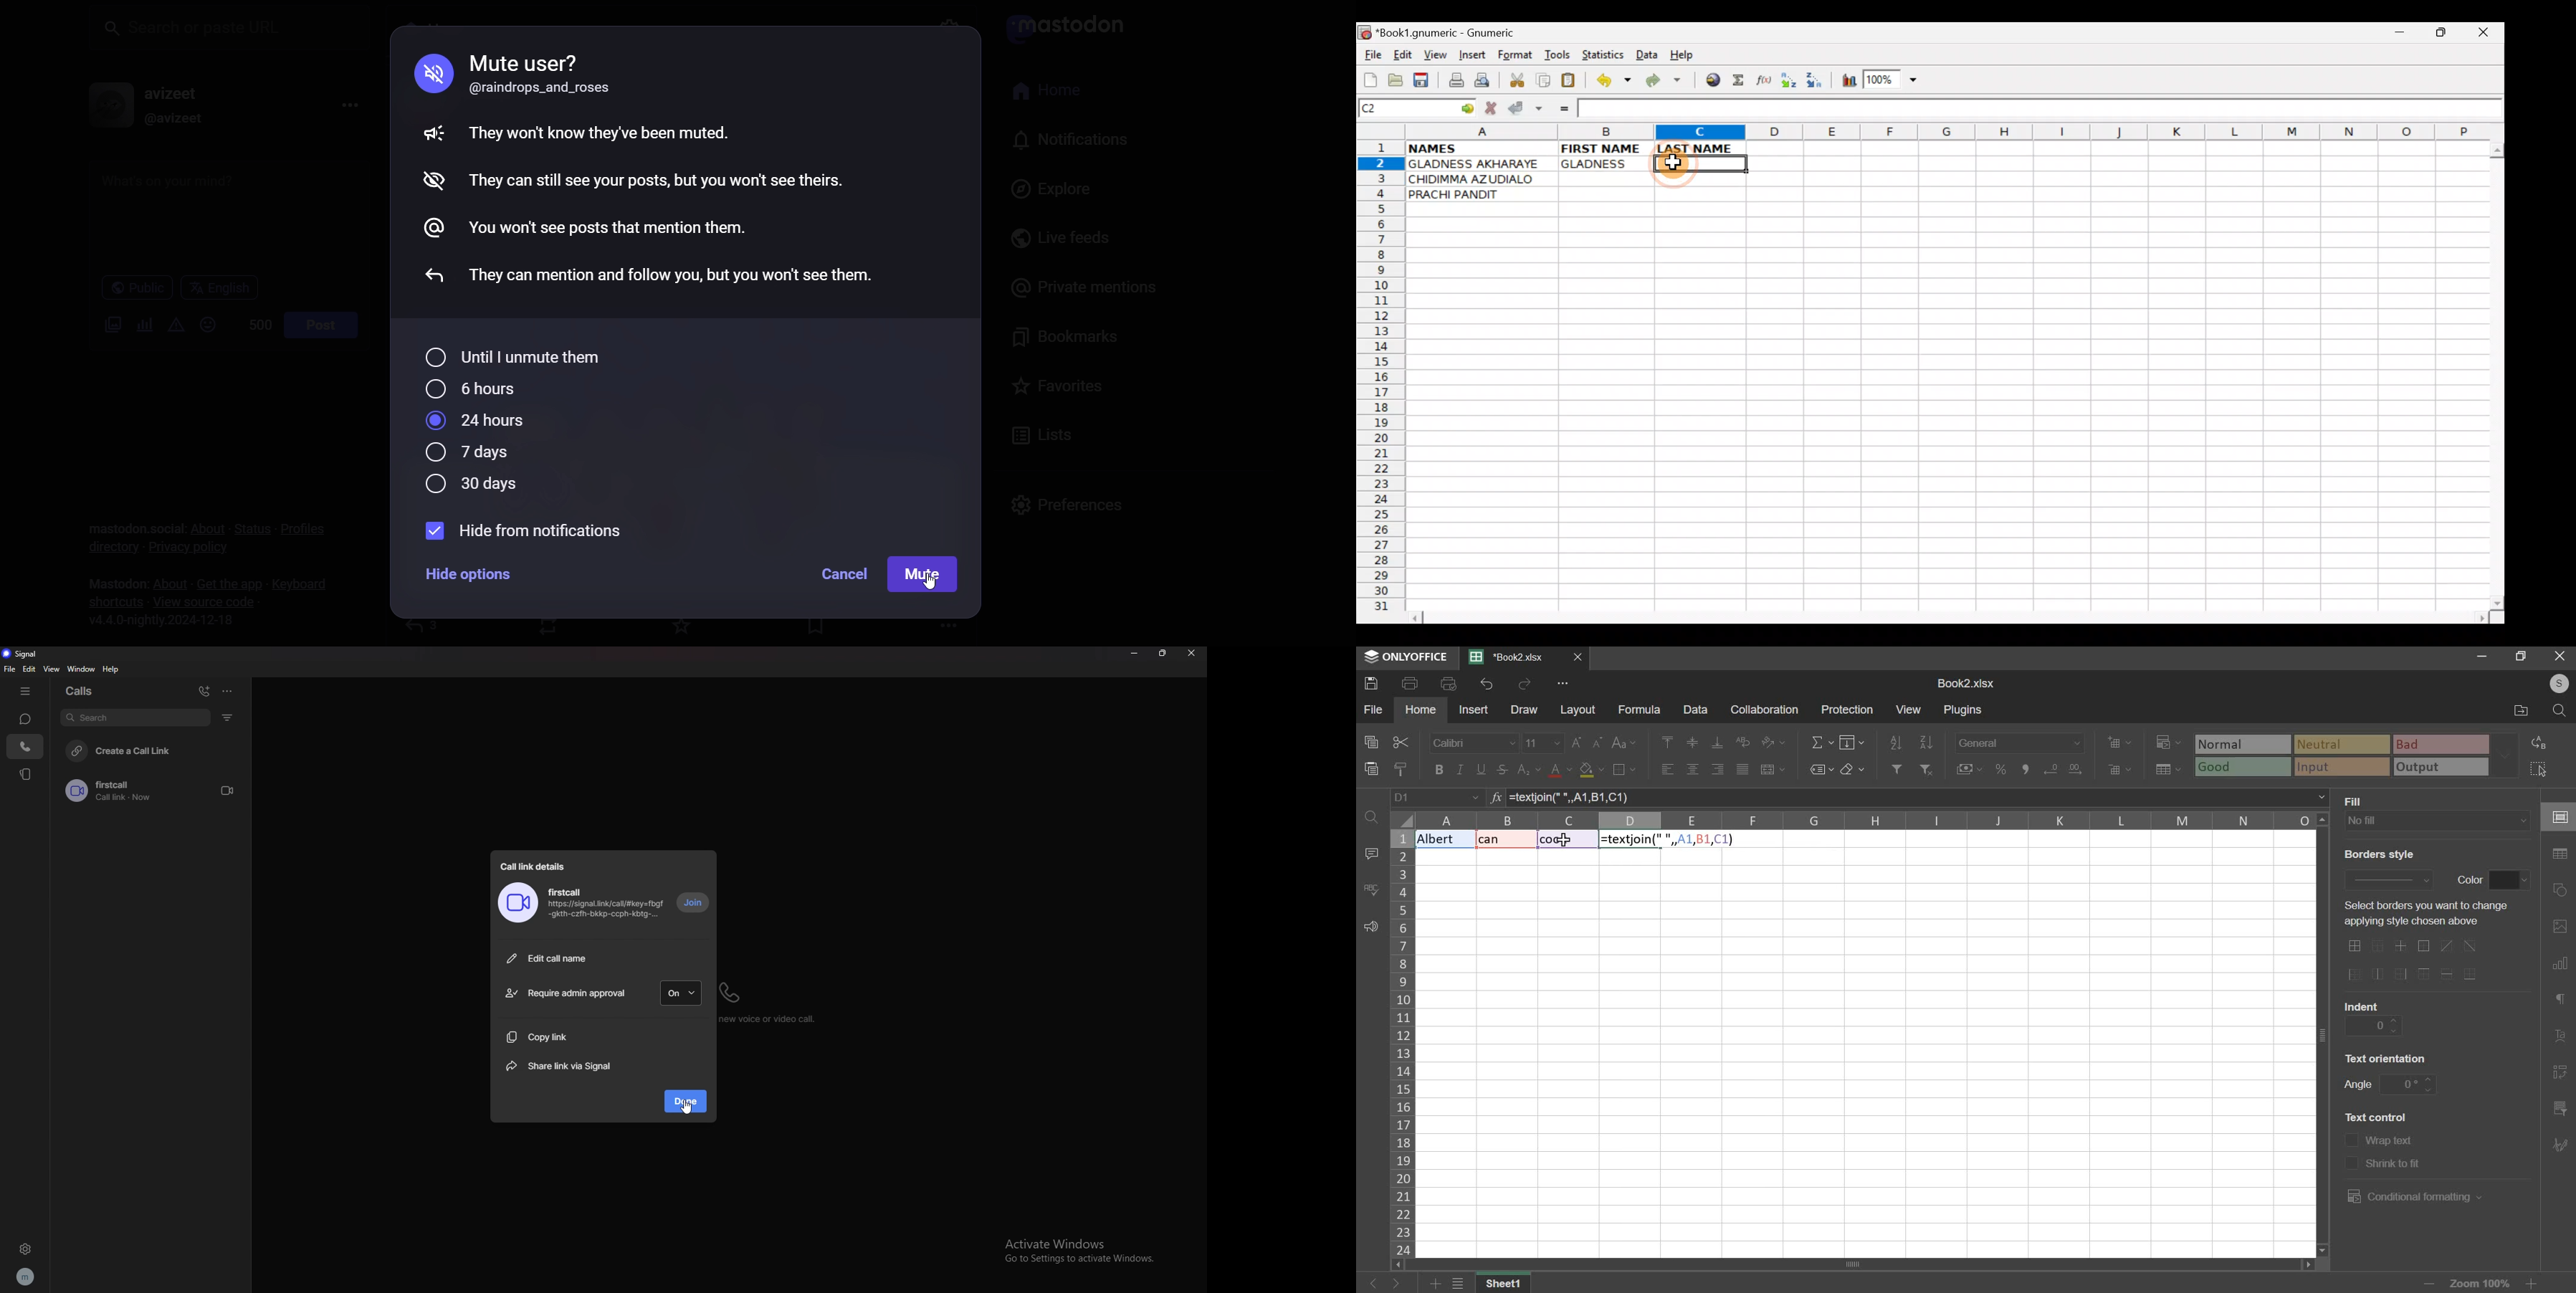 This screenshot has width=2576, height=1316. I want to click on accounting style, so click(1970, 769).